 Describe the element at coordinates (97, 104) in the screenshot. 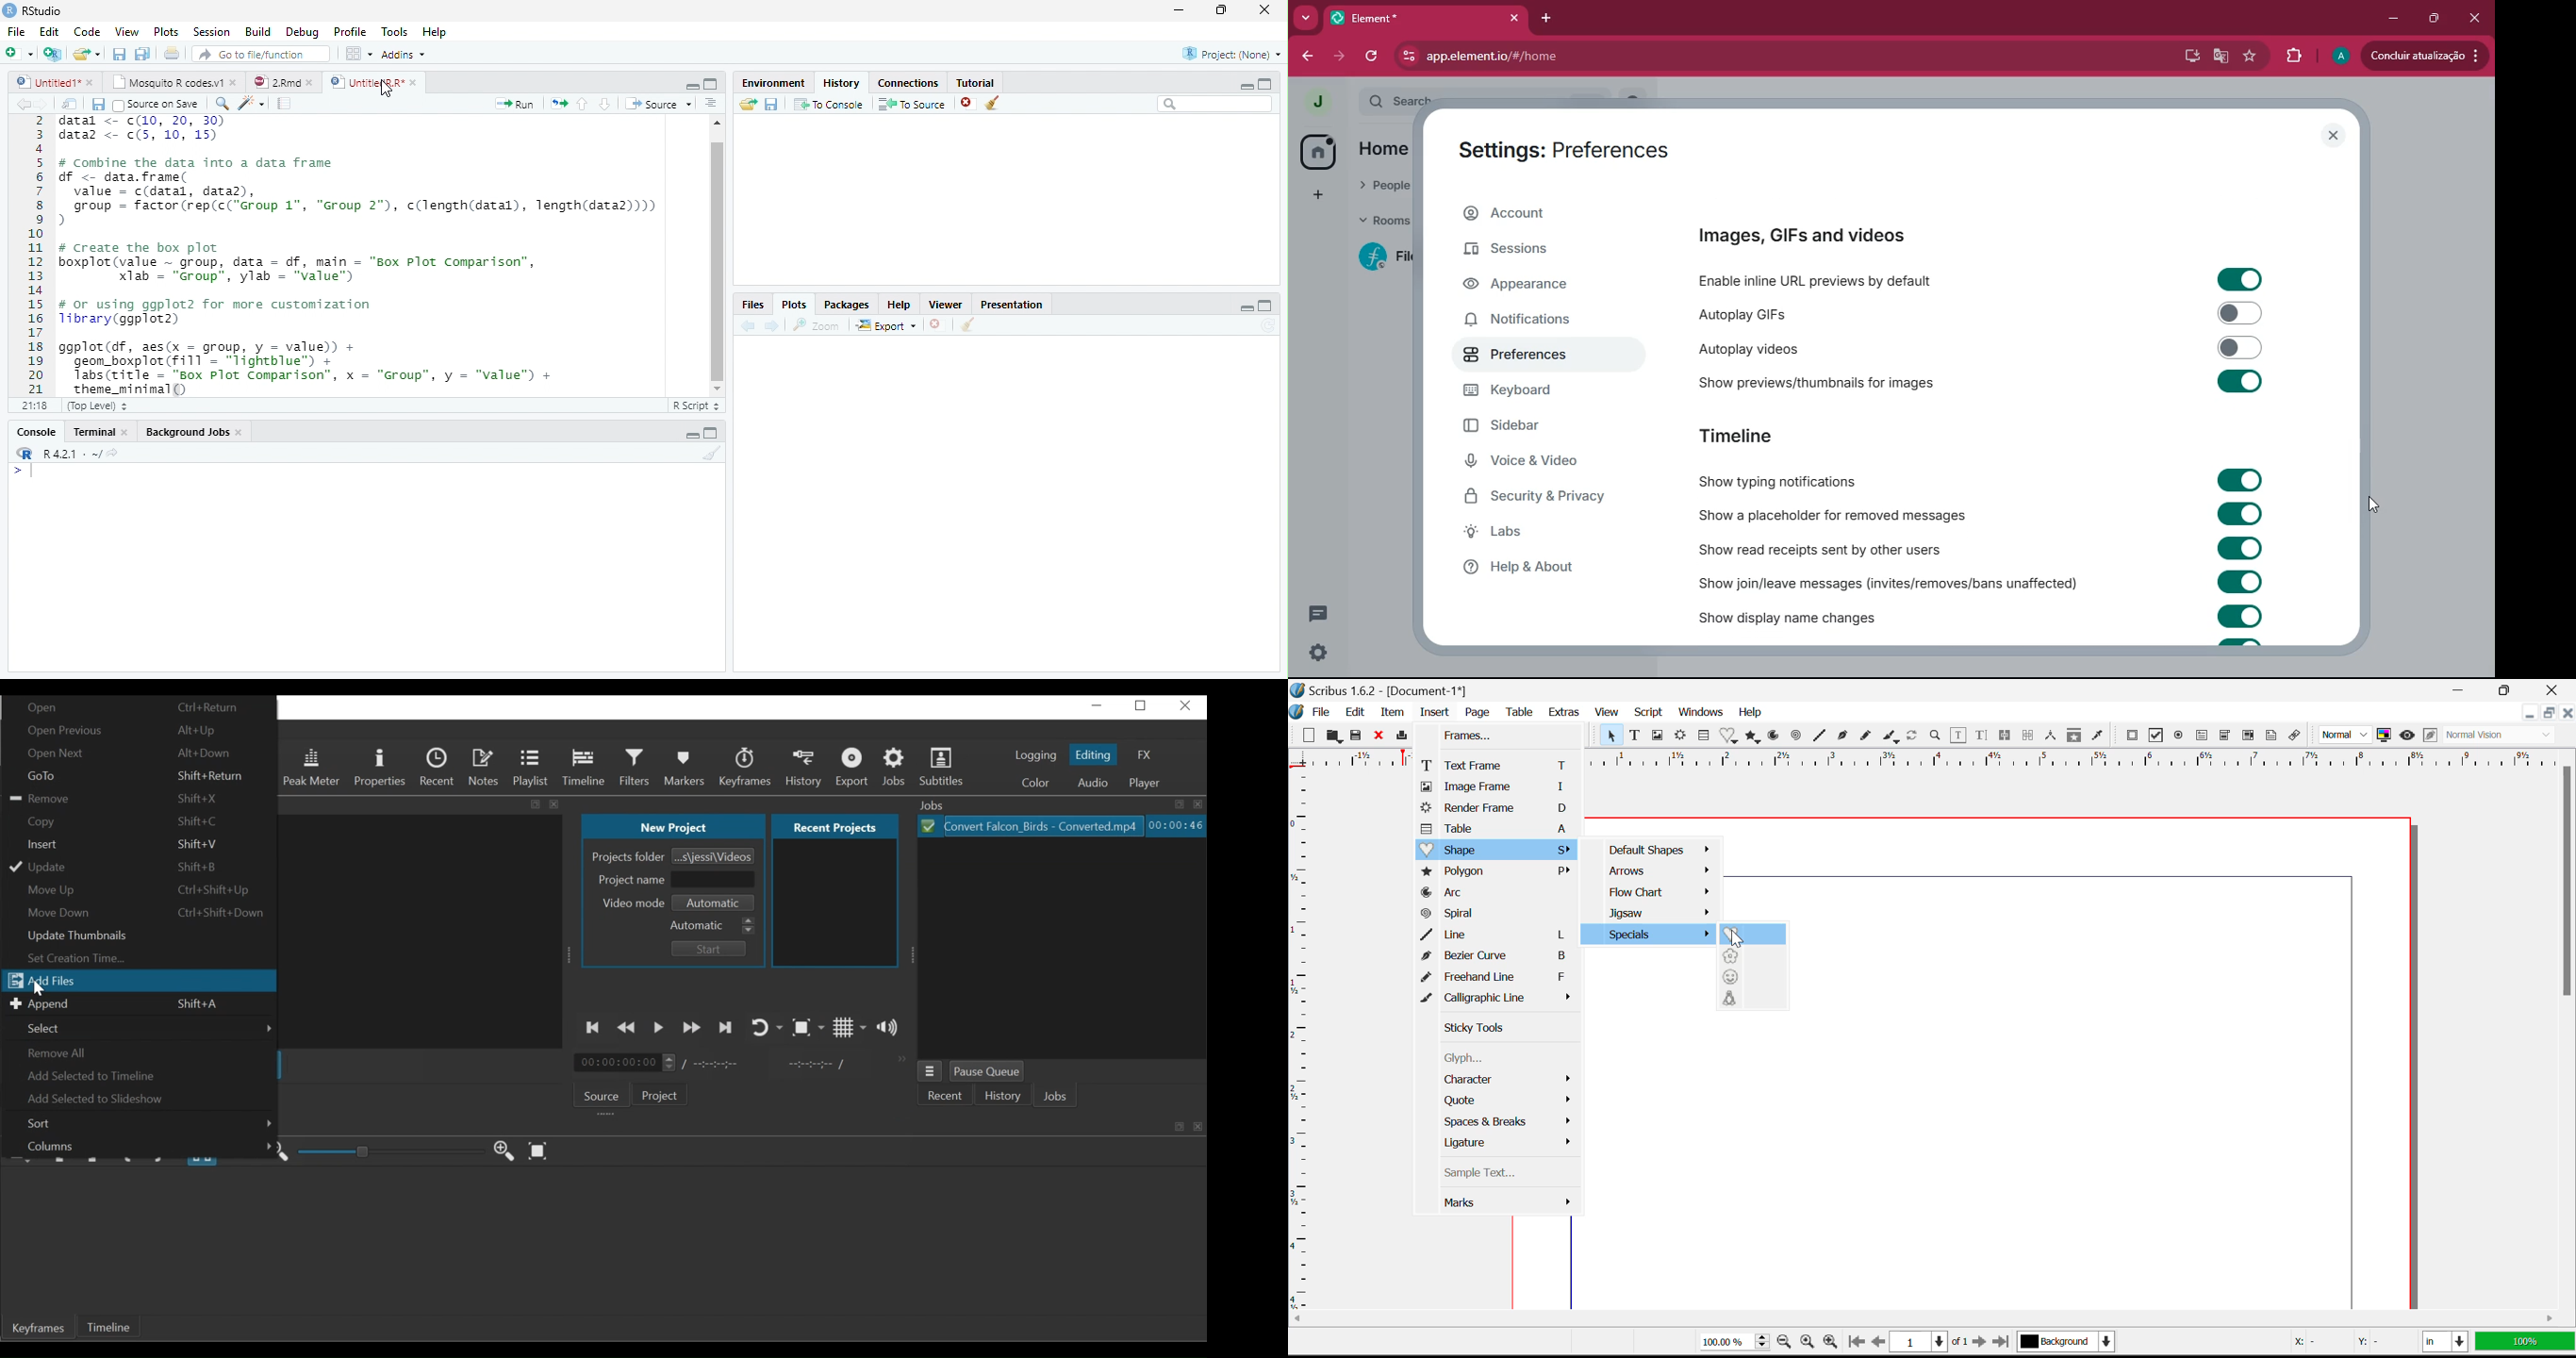

I see `Save current document` at that location.